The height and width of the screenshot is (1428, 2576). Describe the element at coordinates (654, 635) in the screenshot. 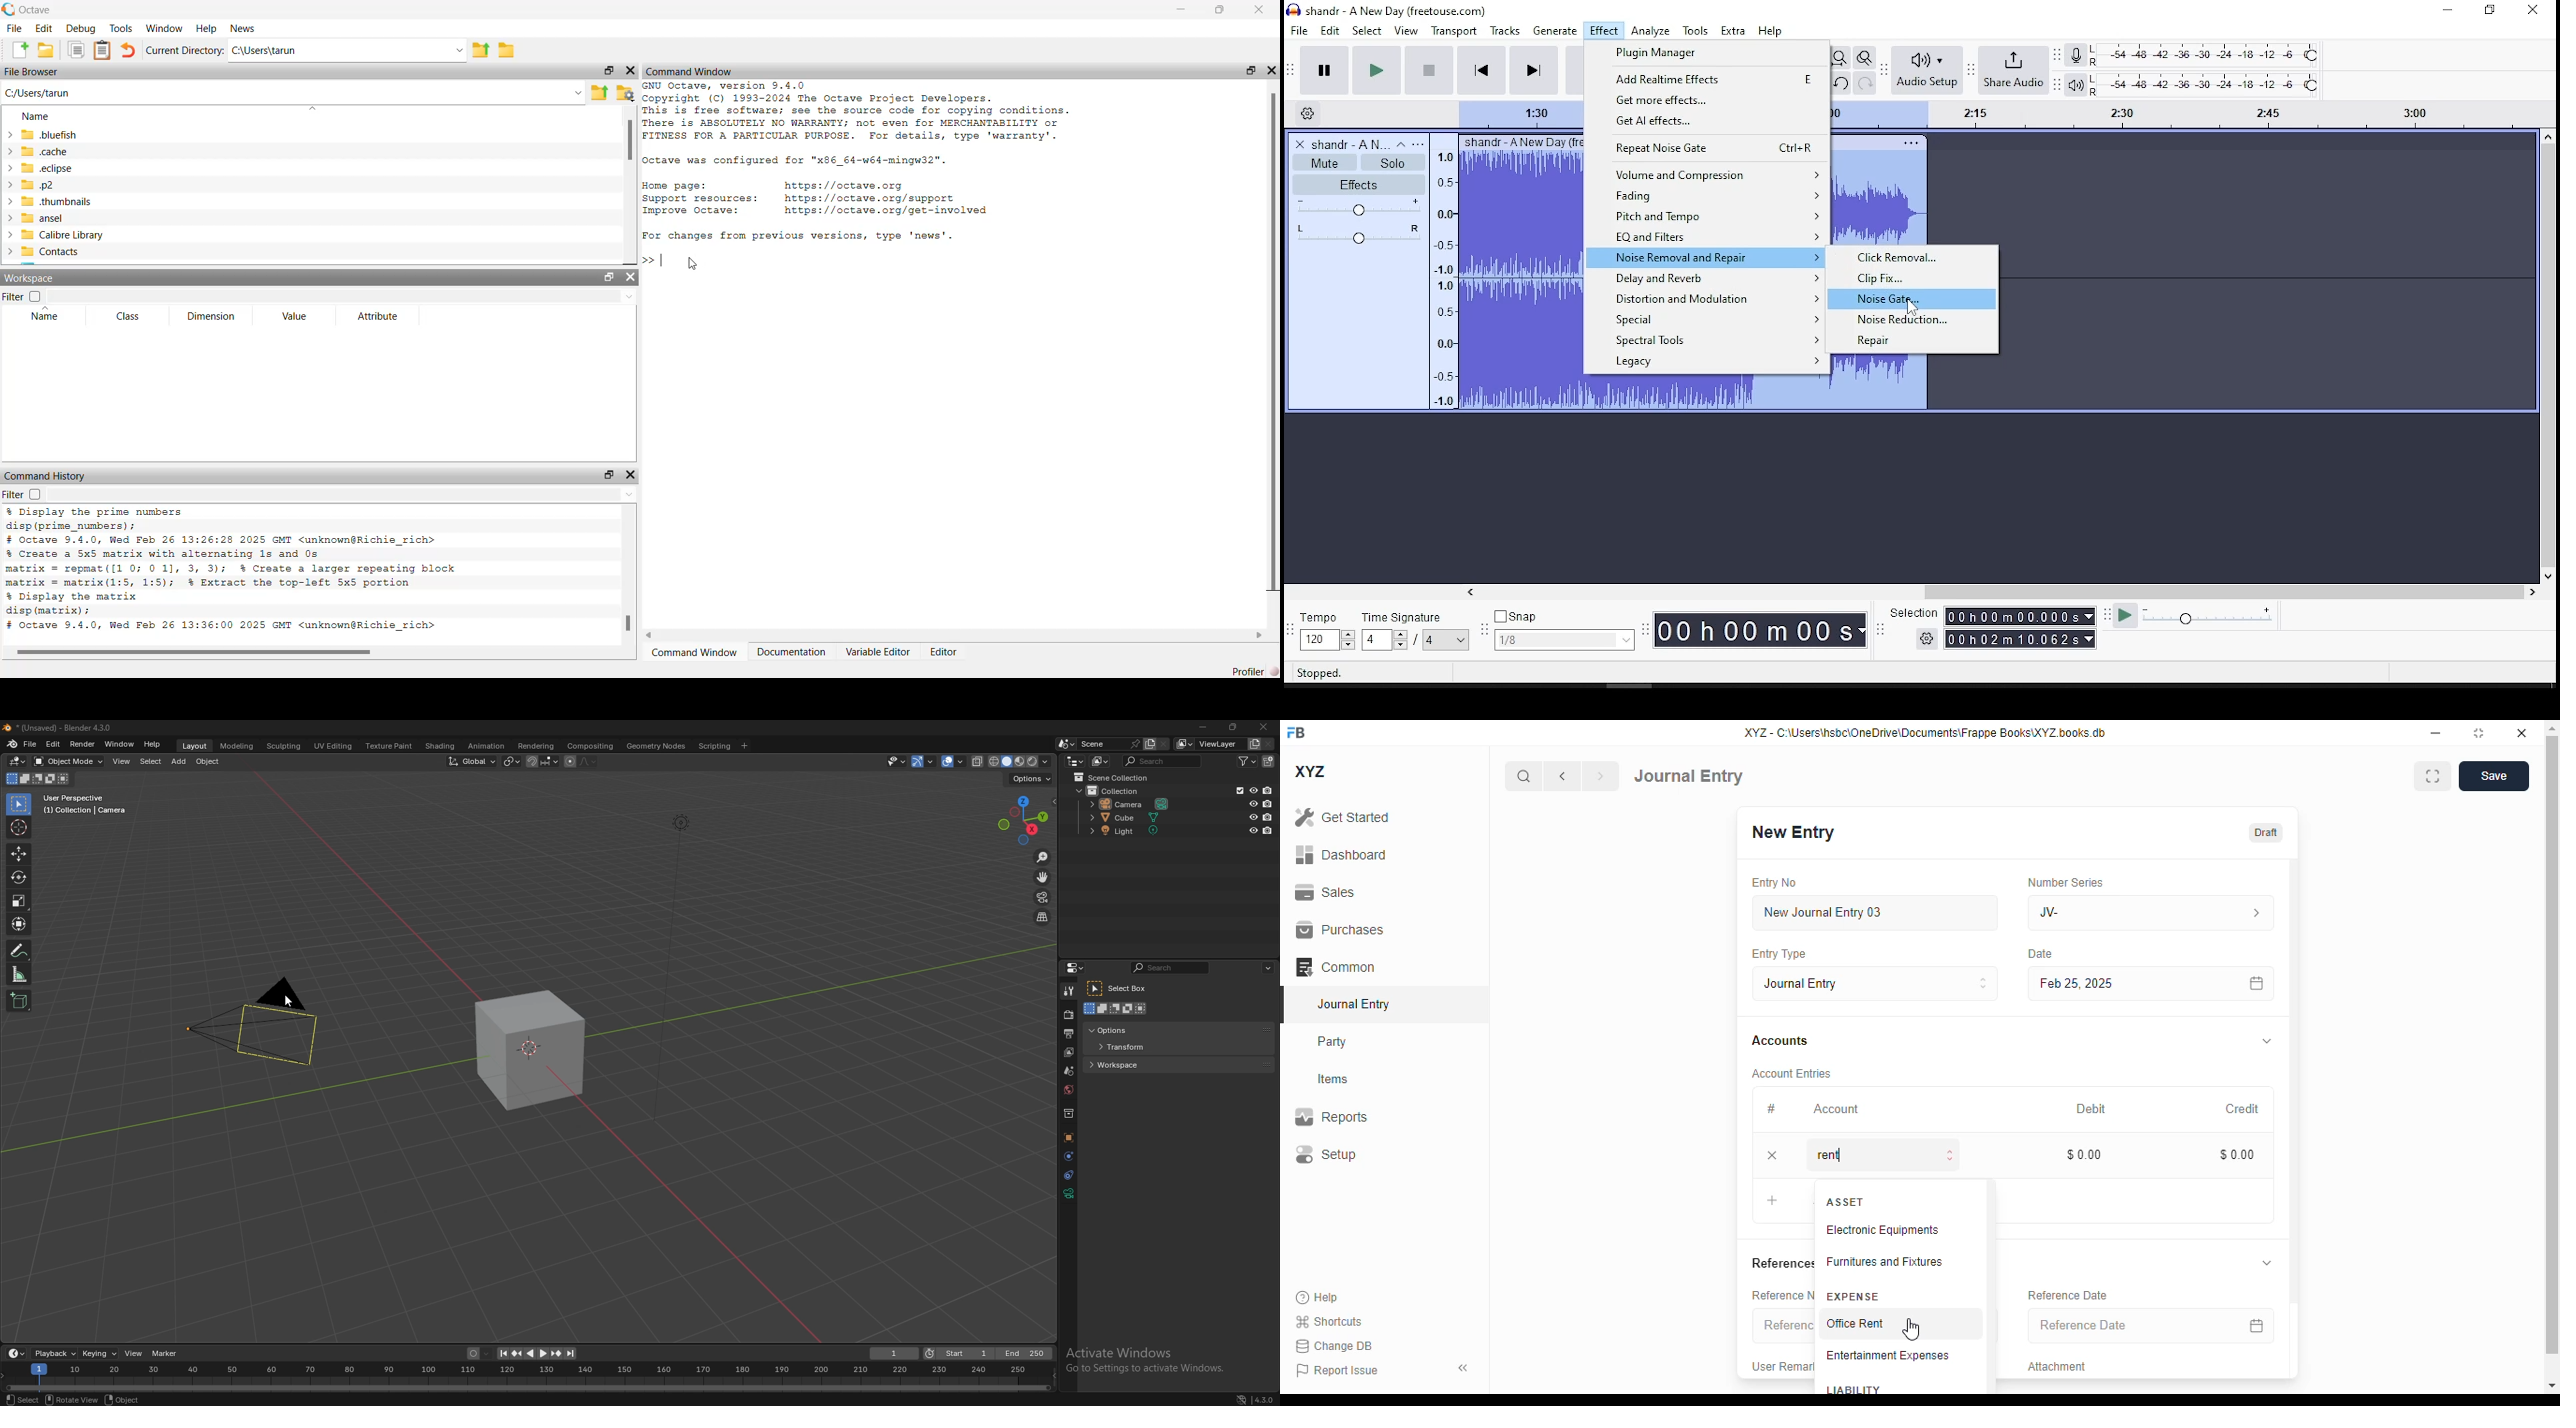

I see `move left` at that location.